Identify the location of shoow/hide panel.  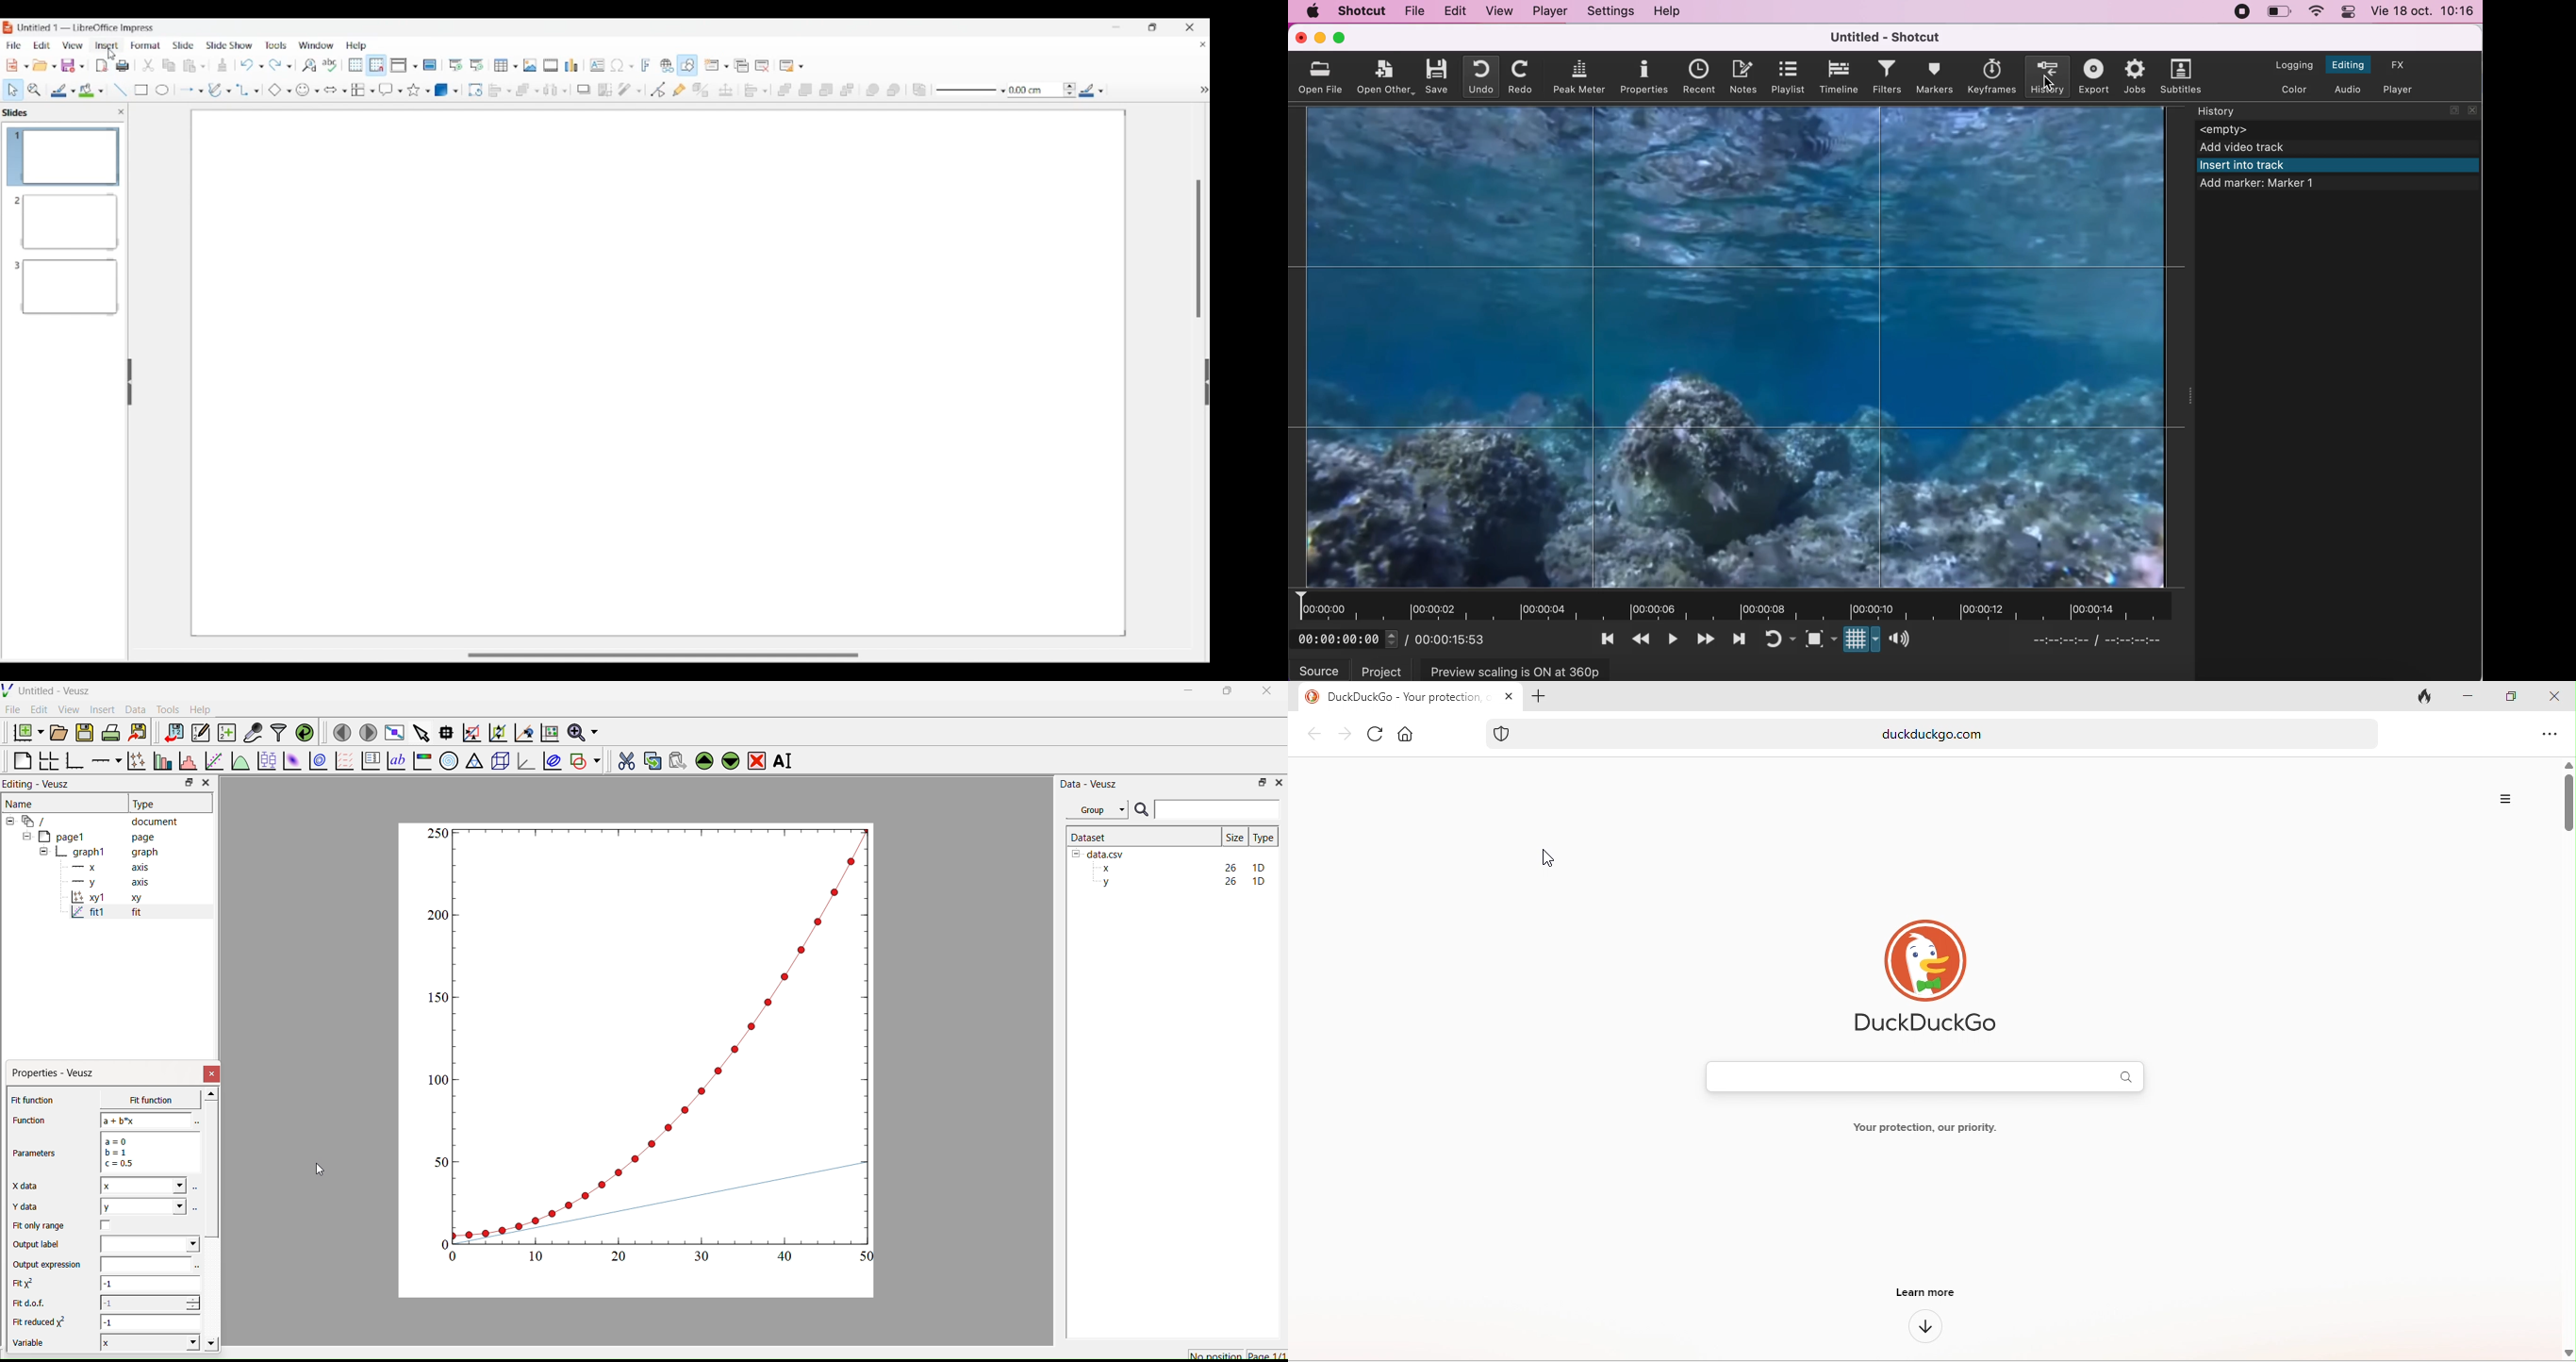
(2194, 405).